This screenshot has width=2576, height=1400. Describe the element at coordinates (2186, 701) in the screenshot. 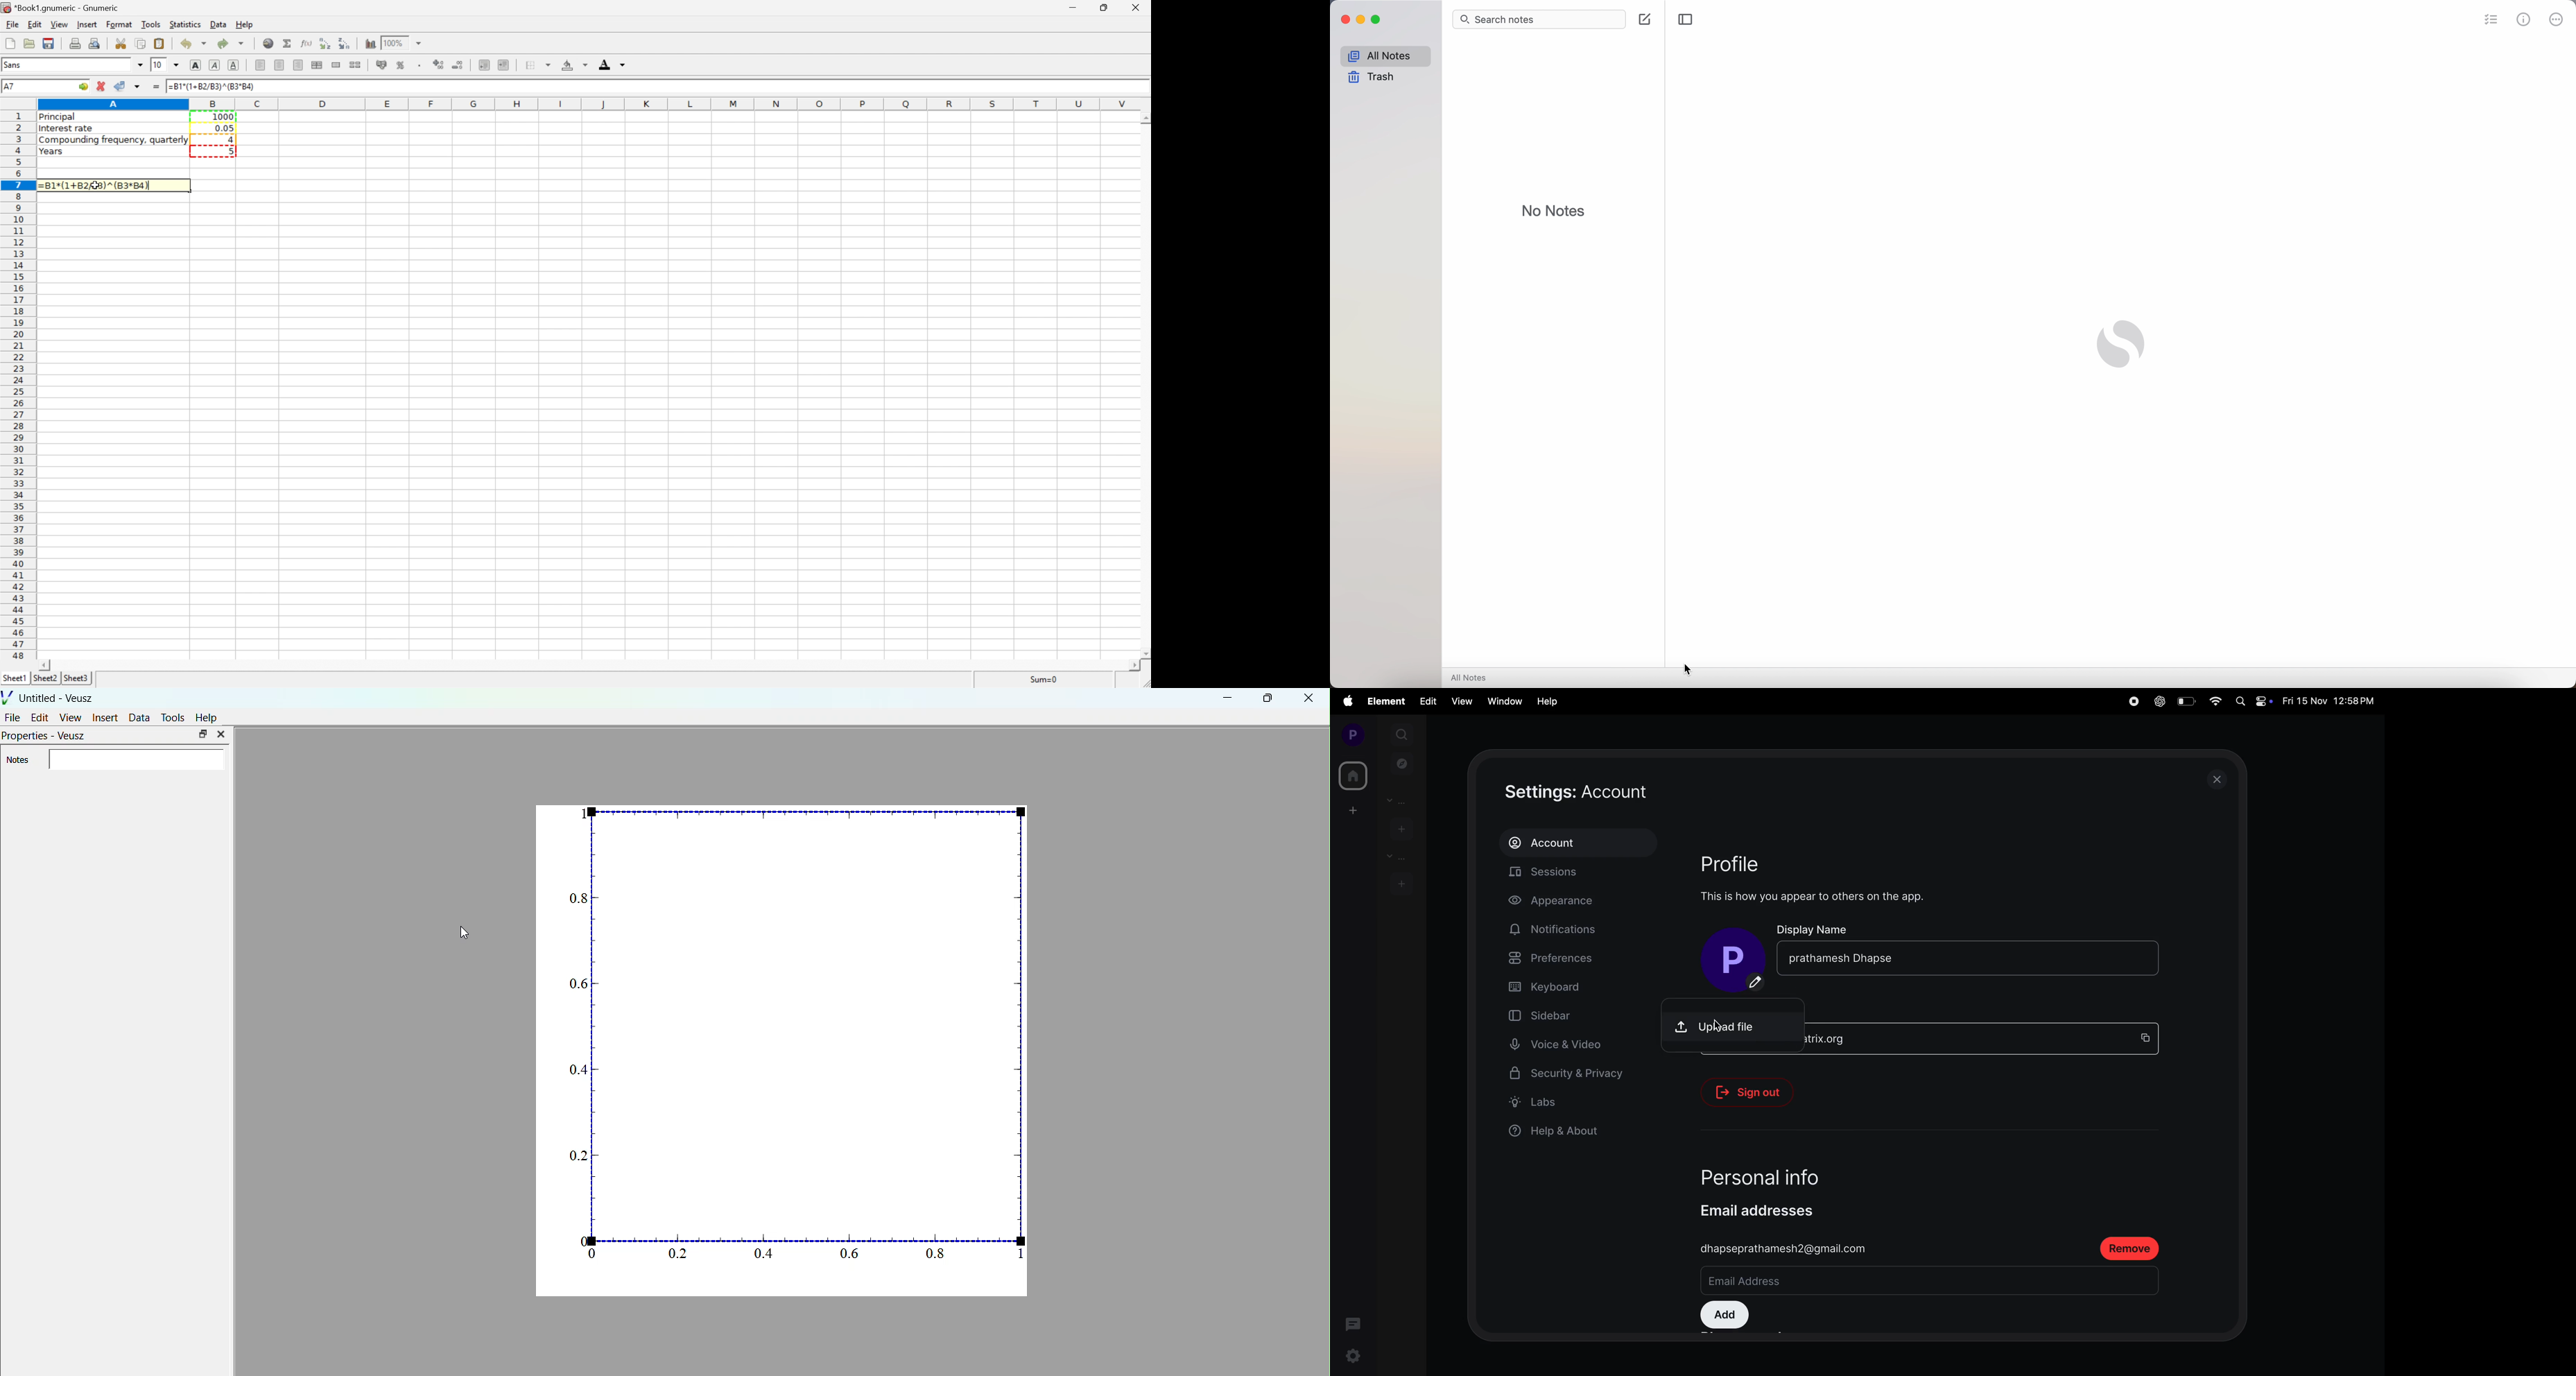

I see `battery` at that location.